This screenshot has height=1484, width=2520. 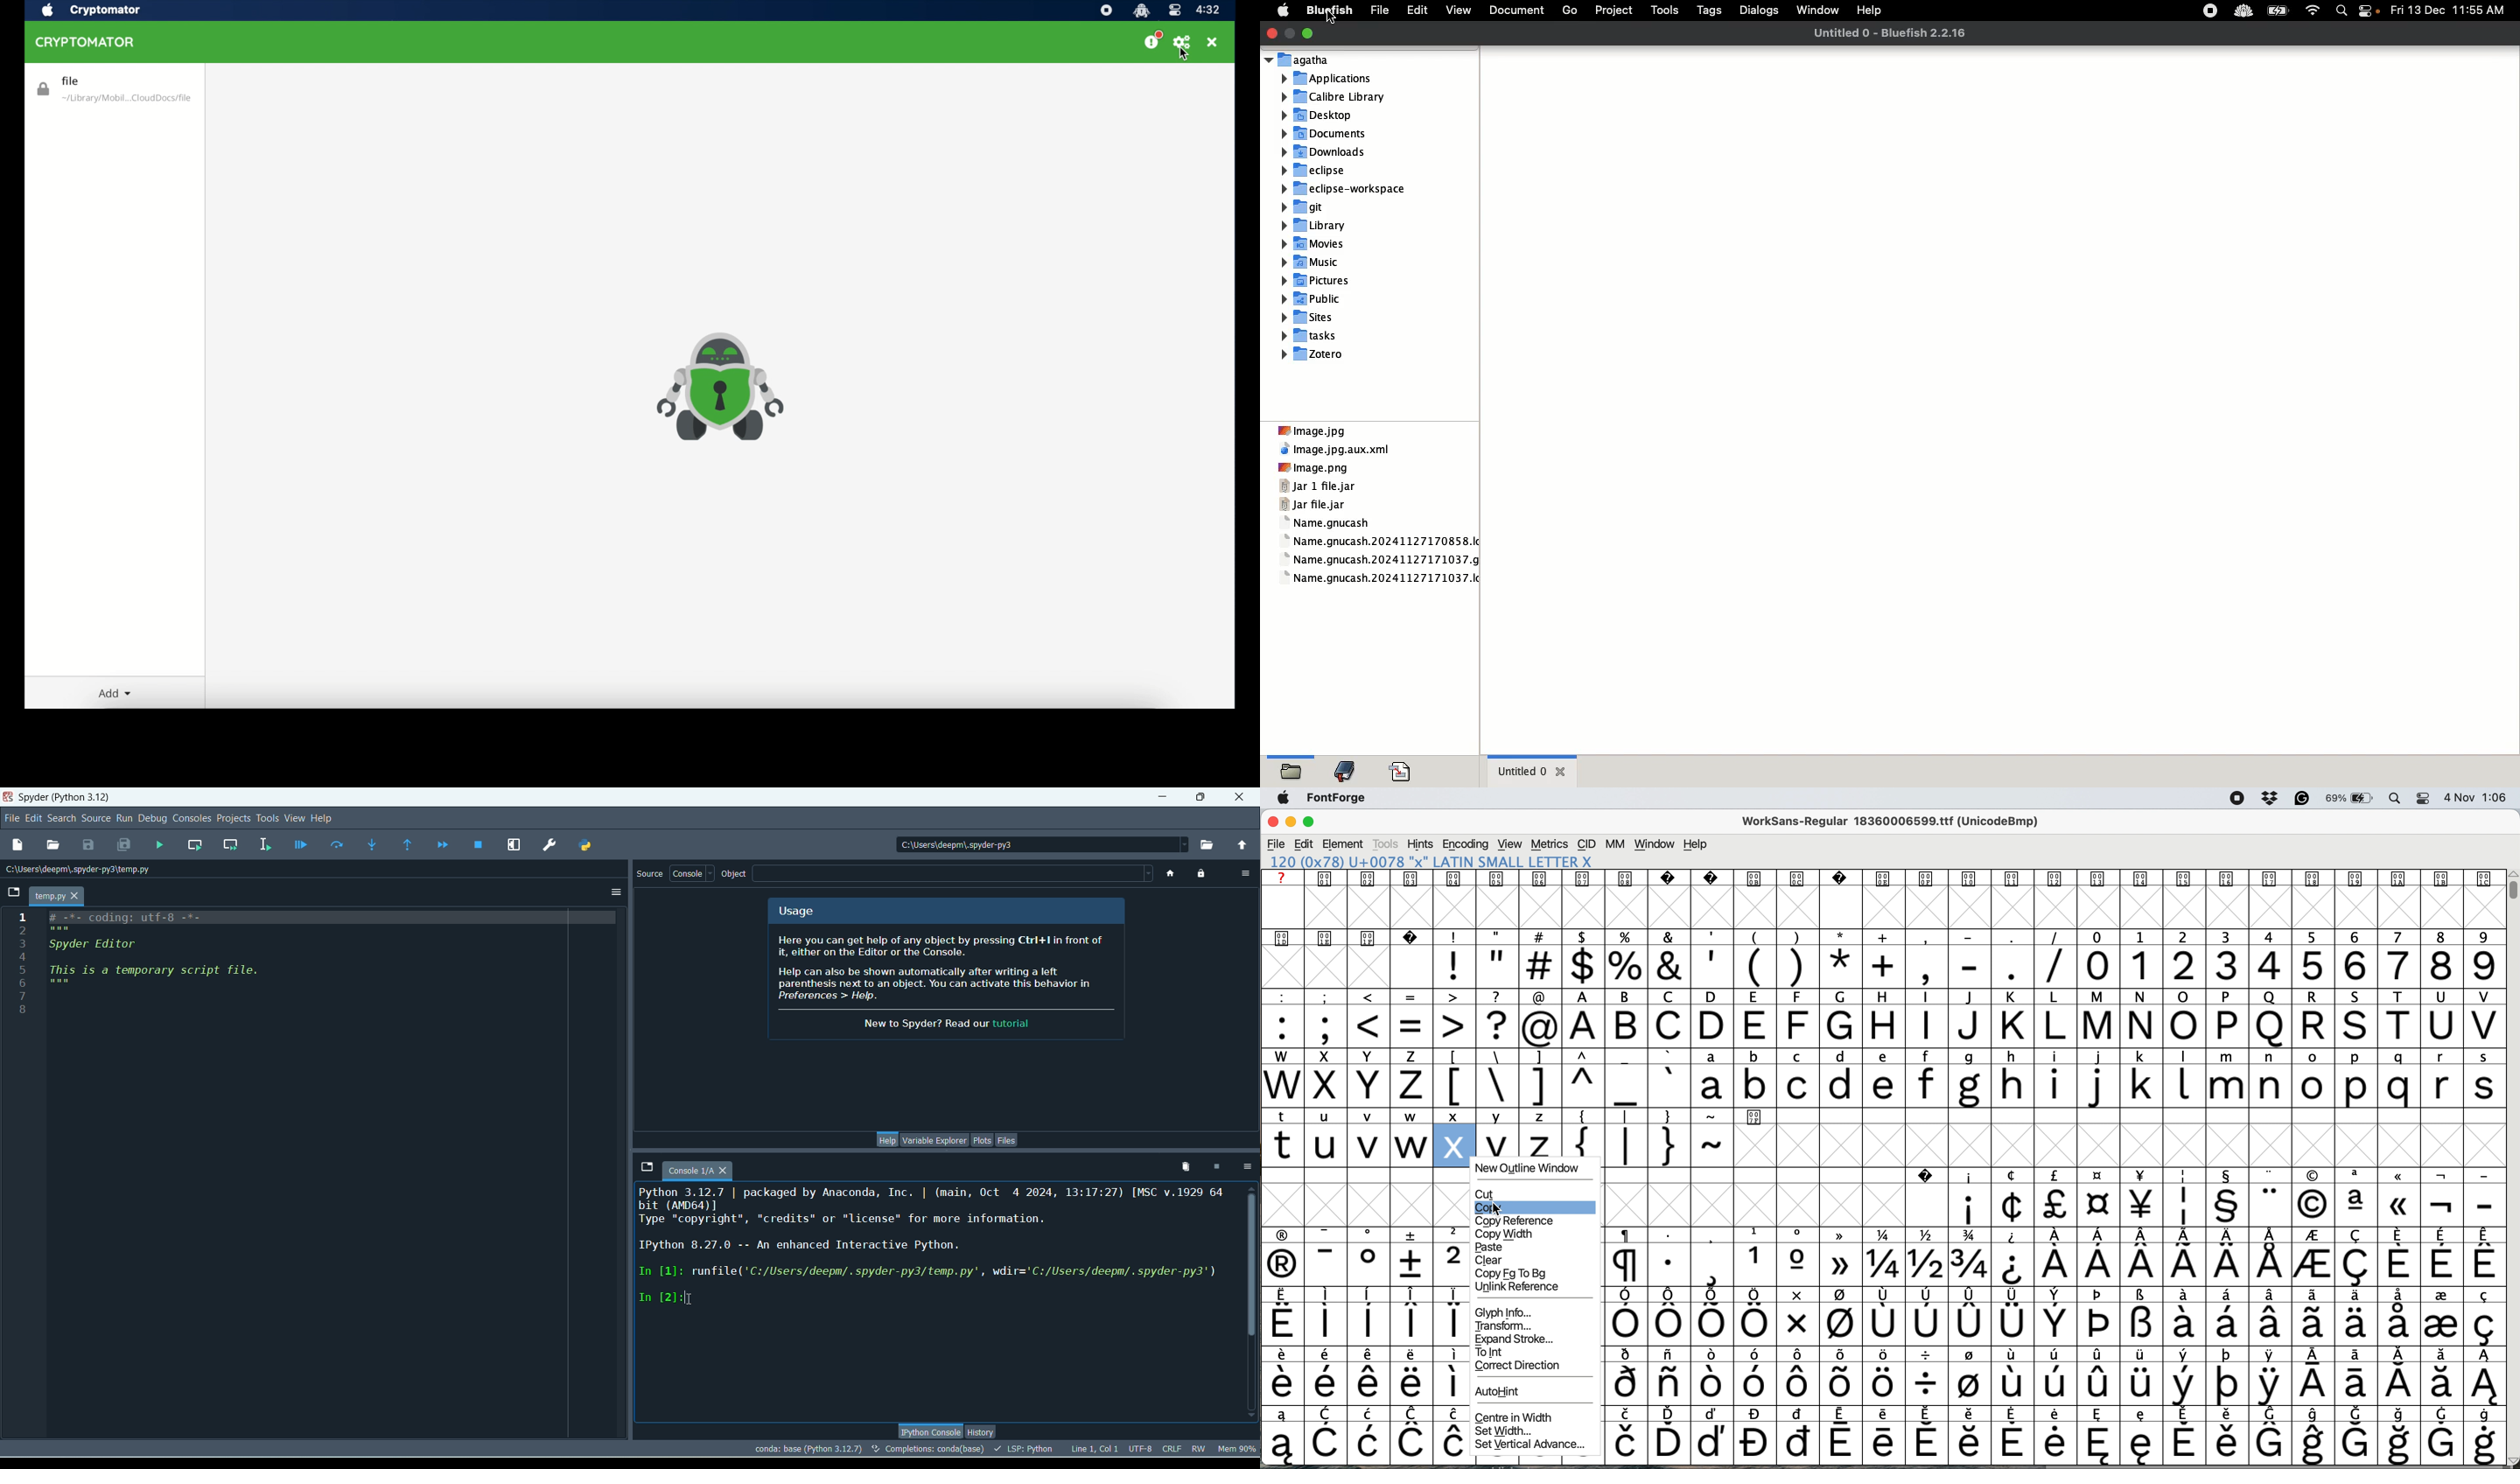 What do you see at coordinates (1034, 843) in the screenshot?
I see `location` at bounding box center [1034, 843].